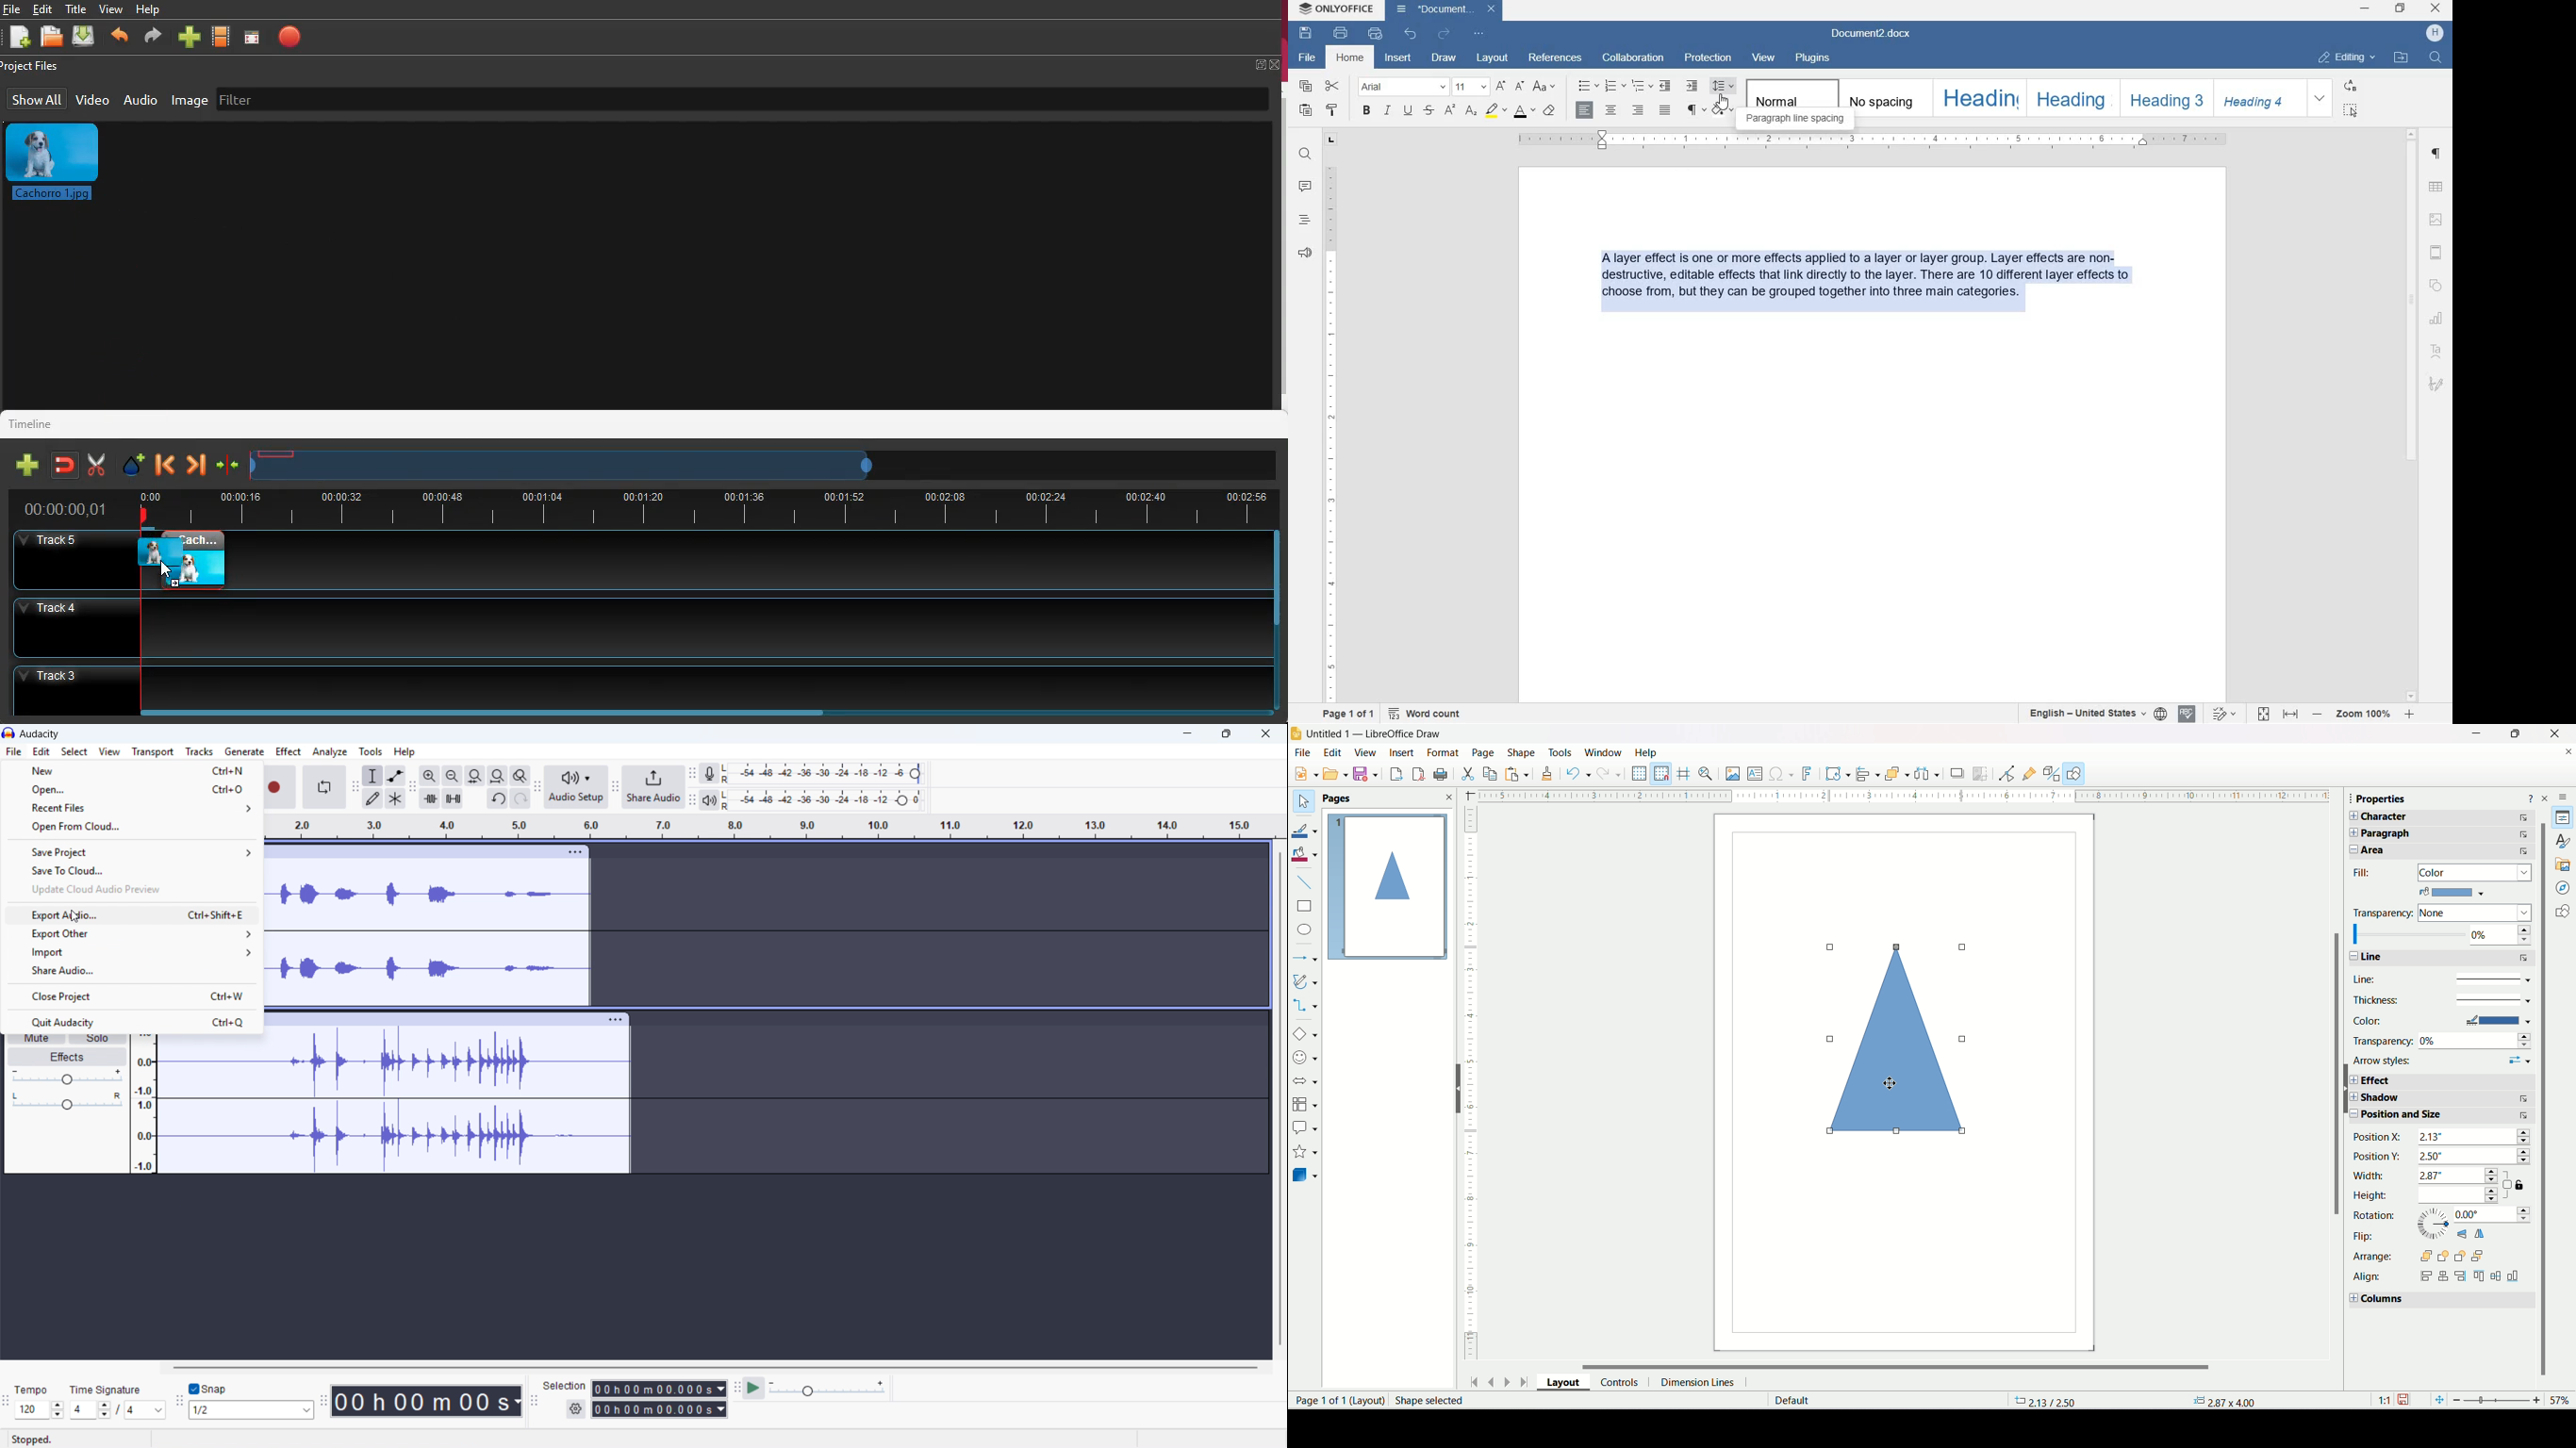 The image size is (2576, 1456). What do you see at coordinates (1609, 773) in the screenshot?
I see `Redo` at bounding box center [1609, 773].